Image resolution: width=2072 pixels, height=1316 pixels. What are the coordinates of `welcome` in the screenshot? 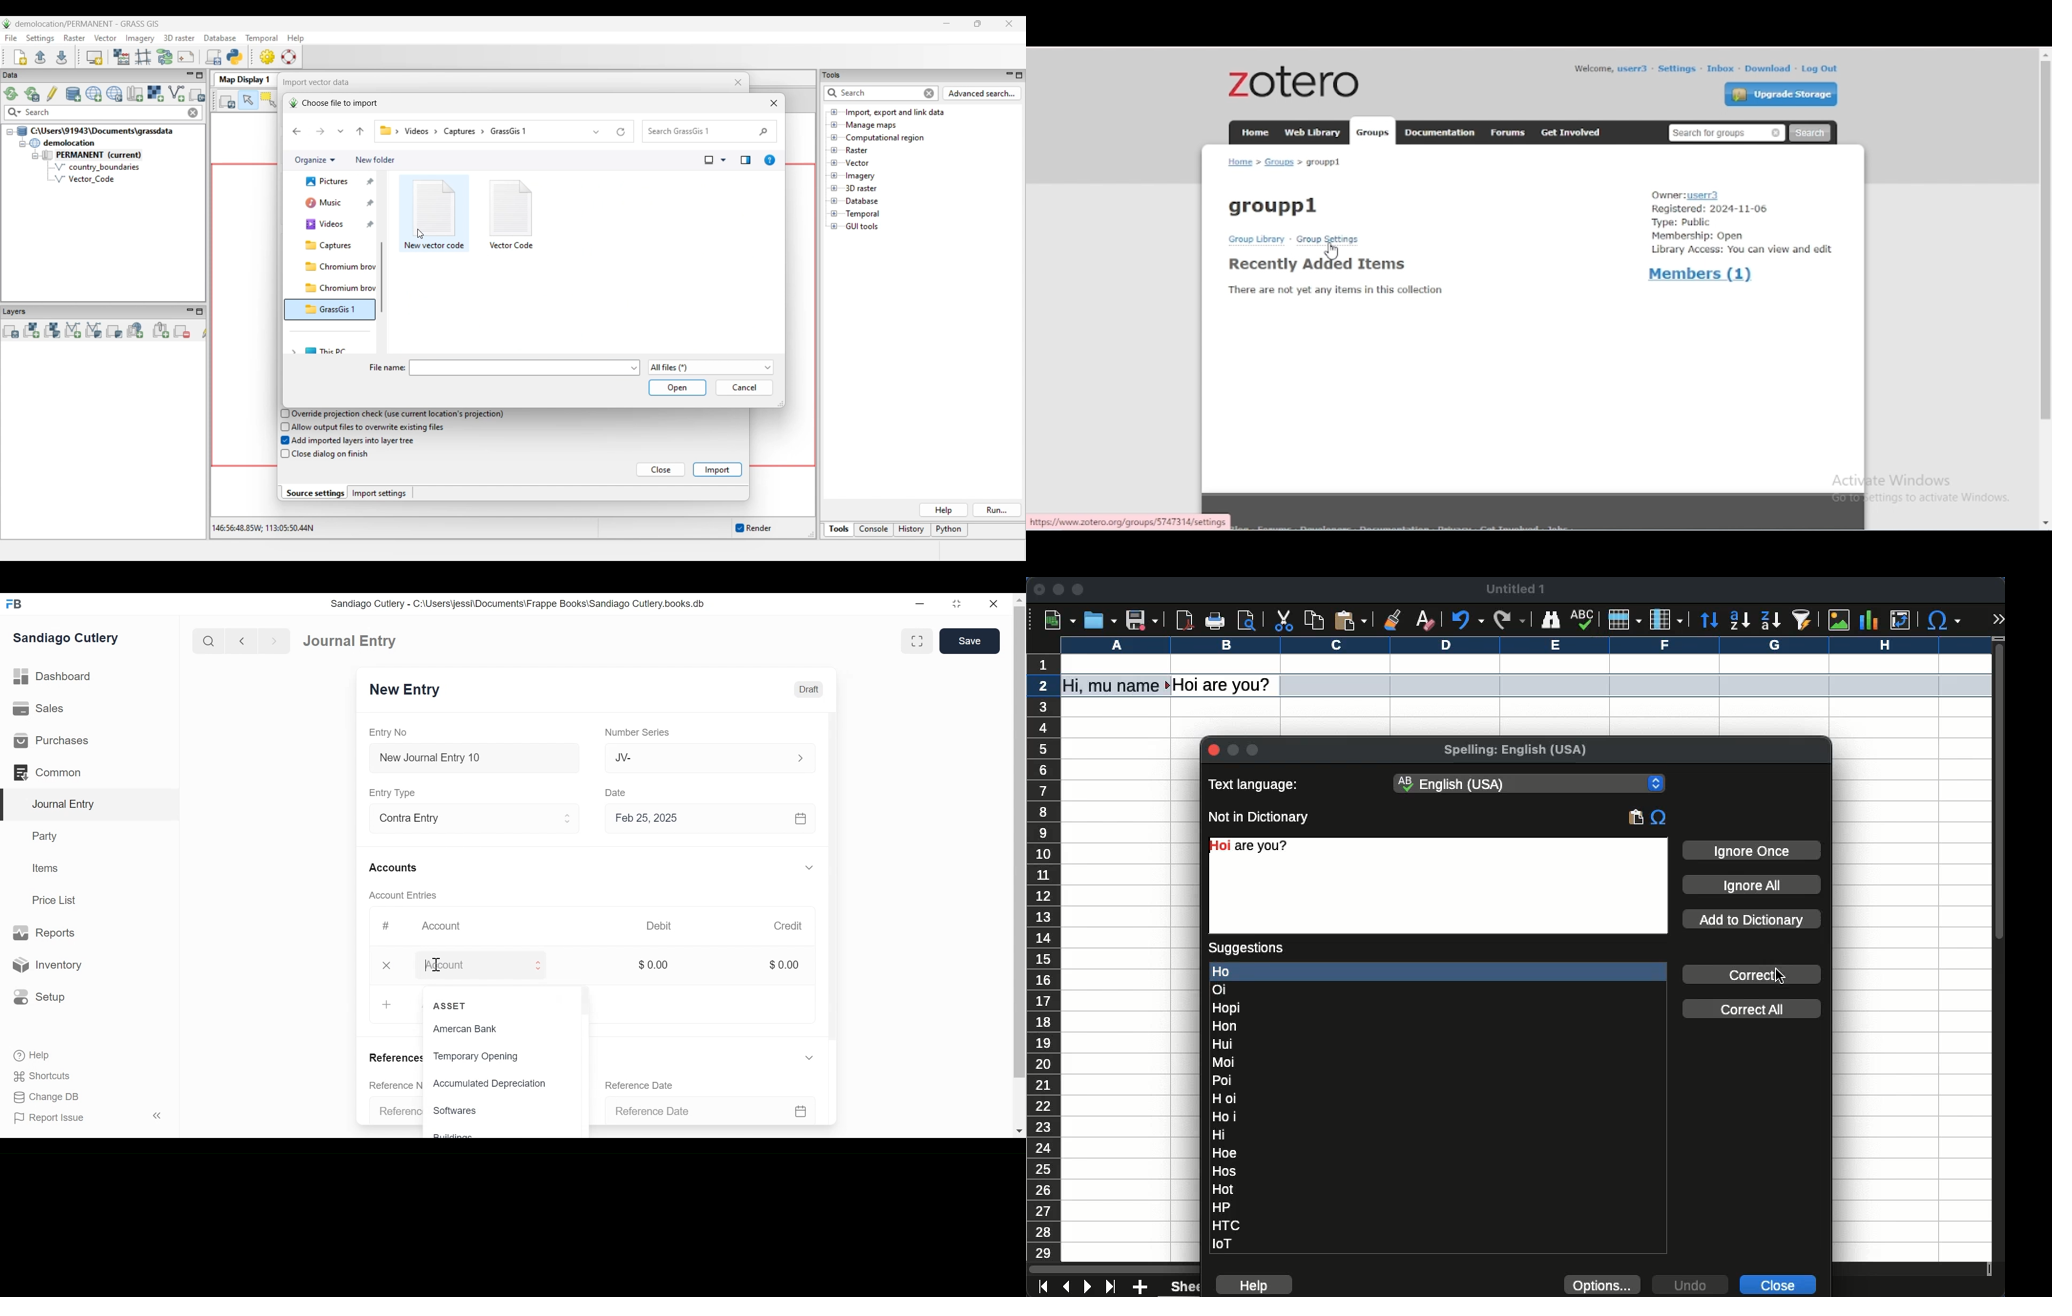 It's located at (1592, 69).